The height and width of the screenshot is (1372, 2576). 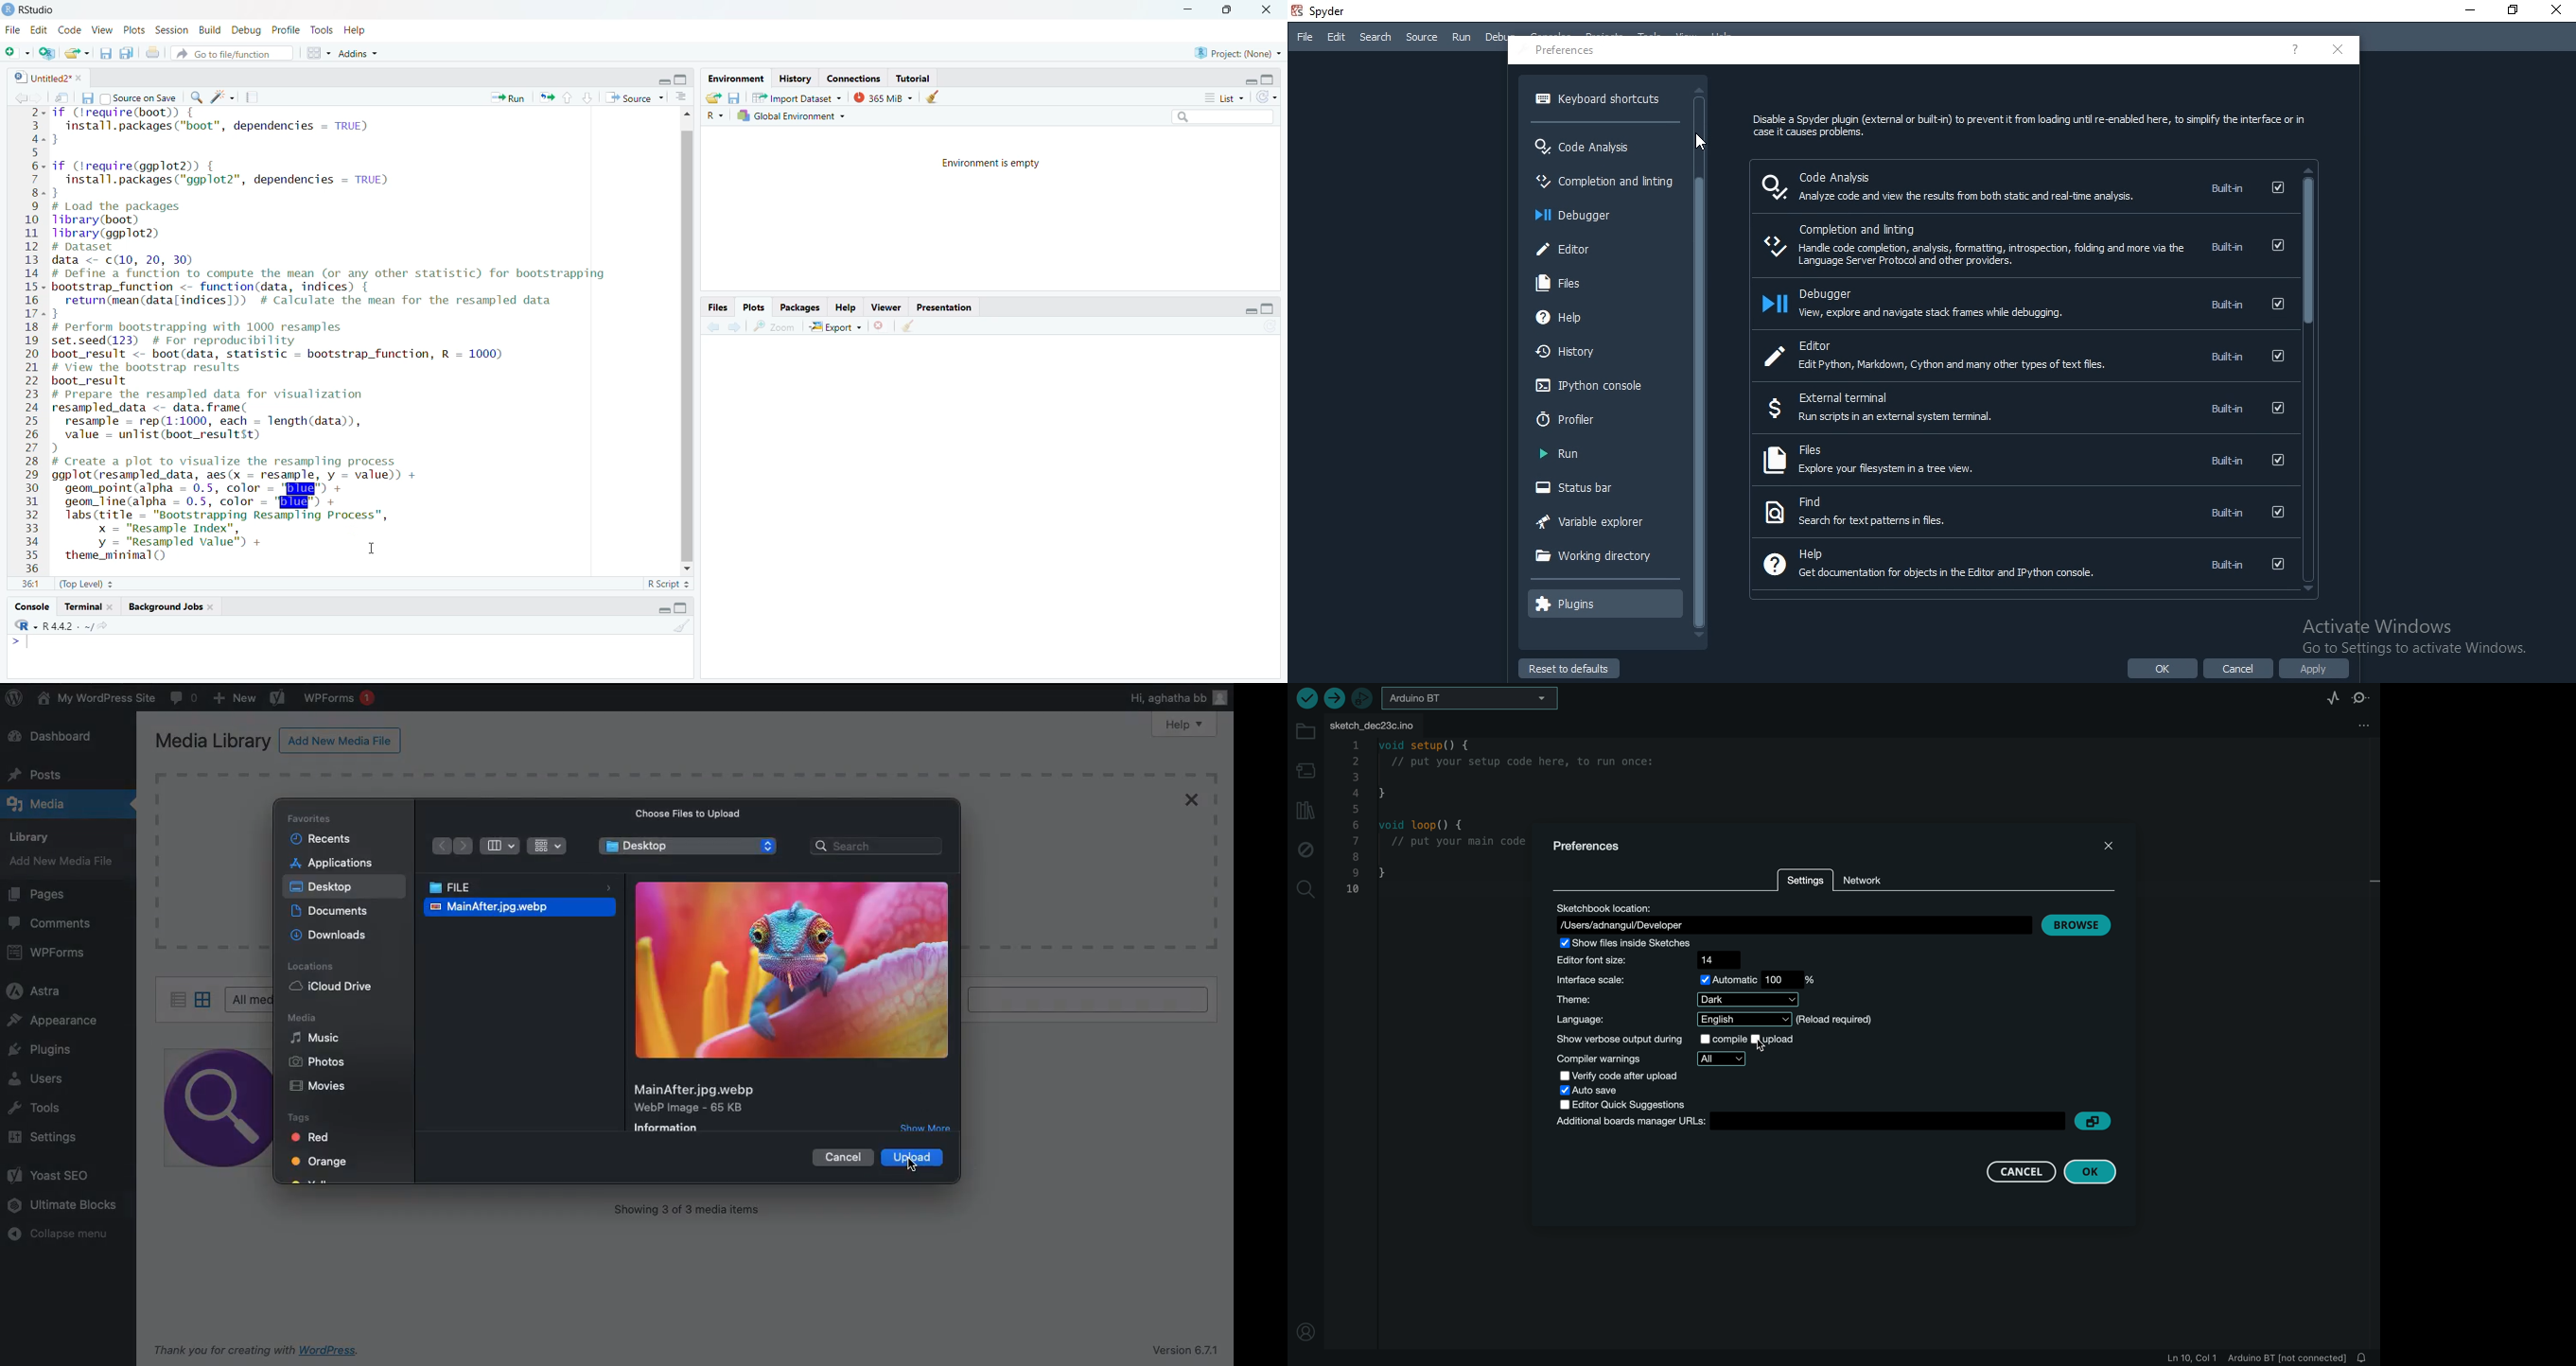 What do you see at coordinates (1970, 201) in the screenshot?
I see `FS A HEE PRP SAP SUT DOA` at bounding box center [1970, 201].